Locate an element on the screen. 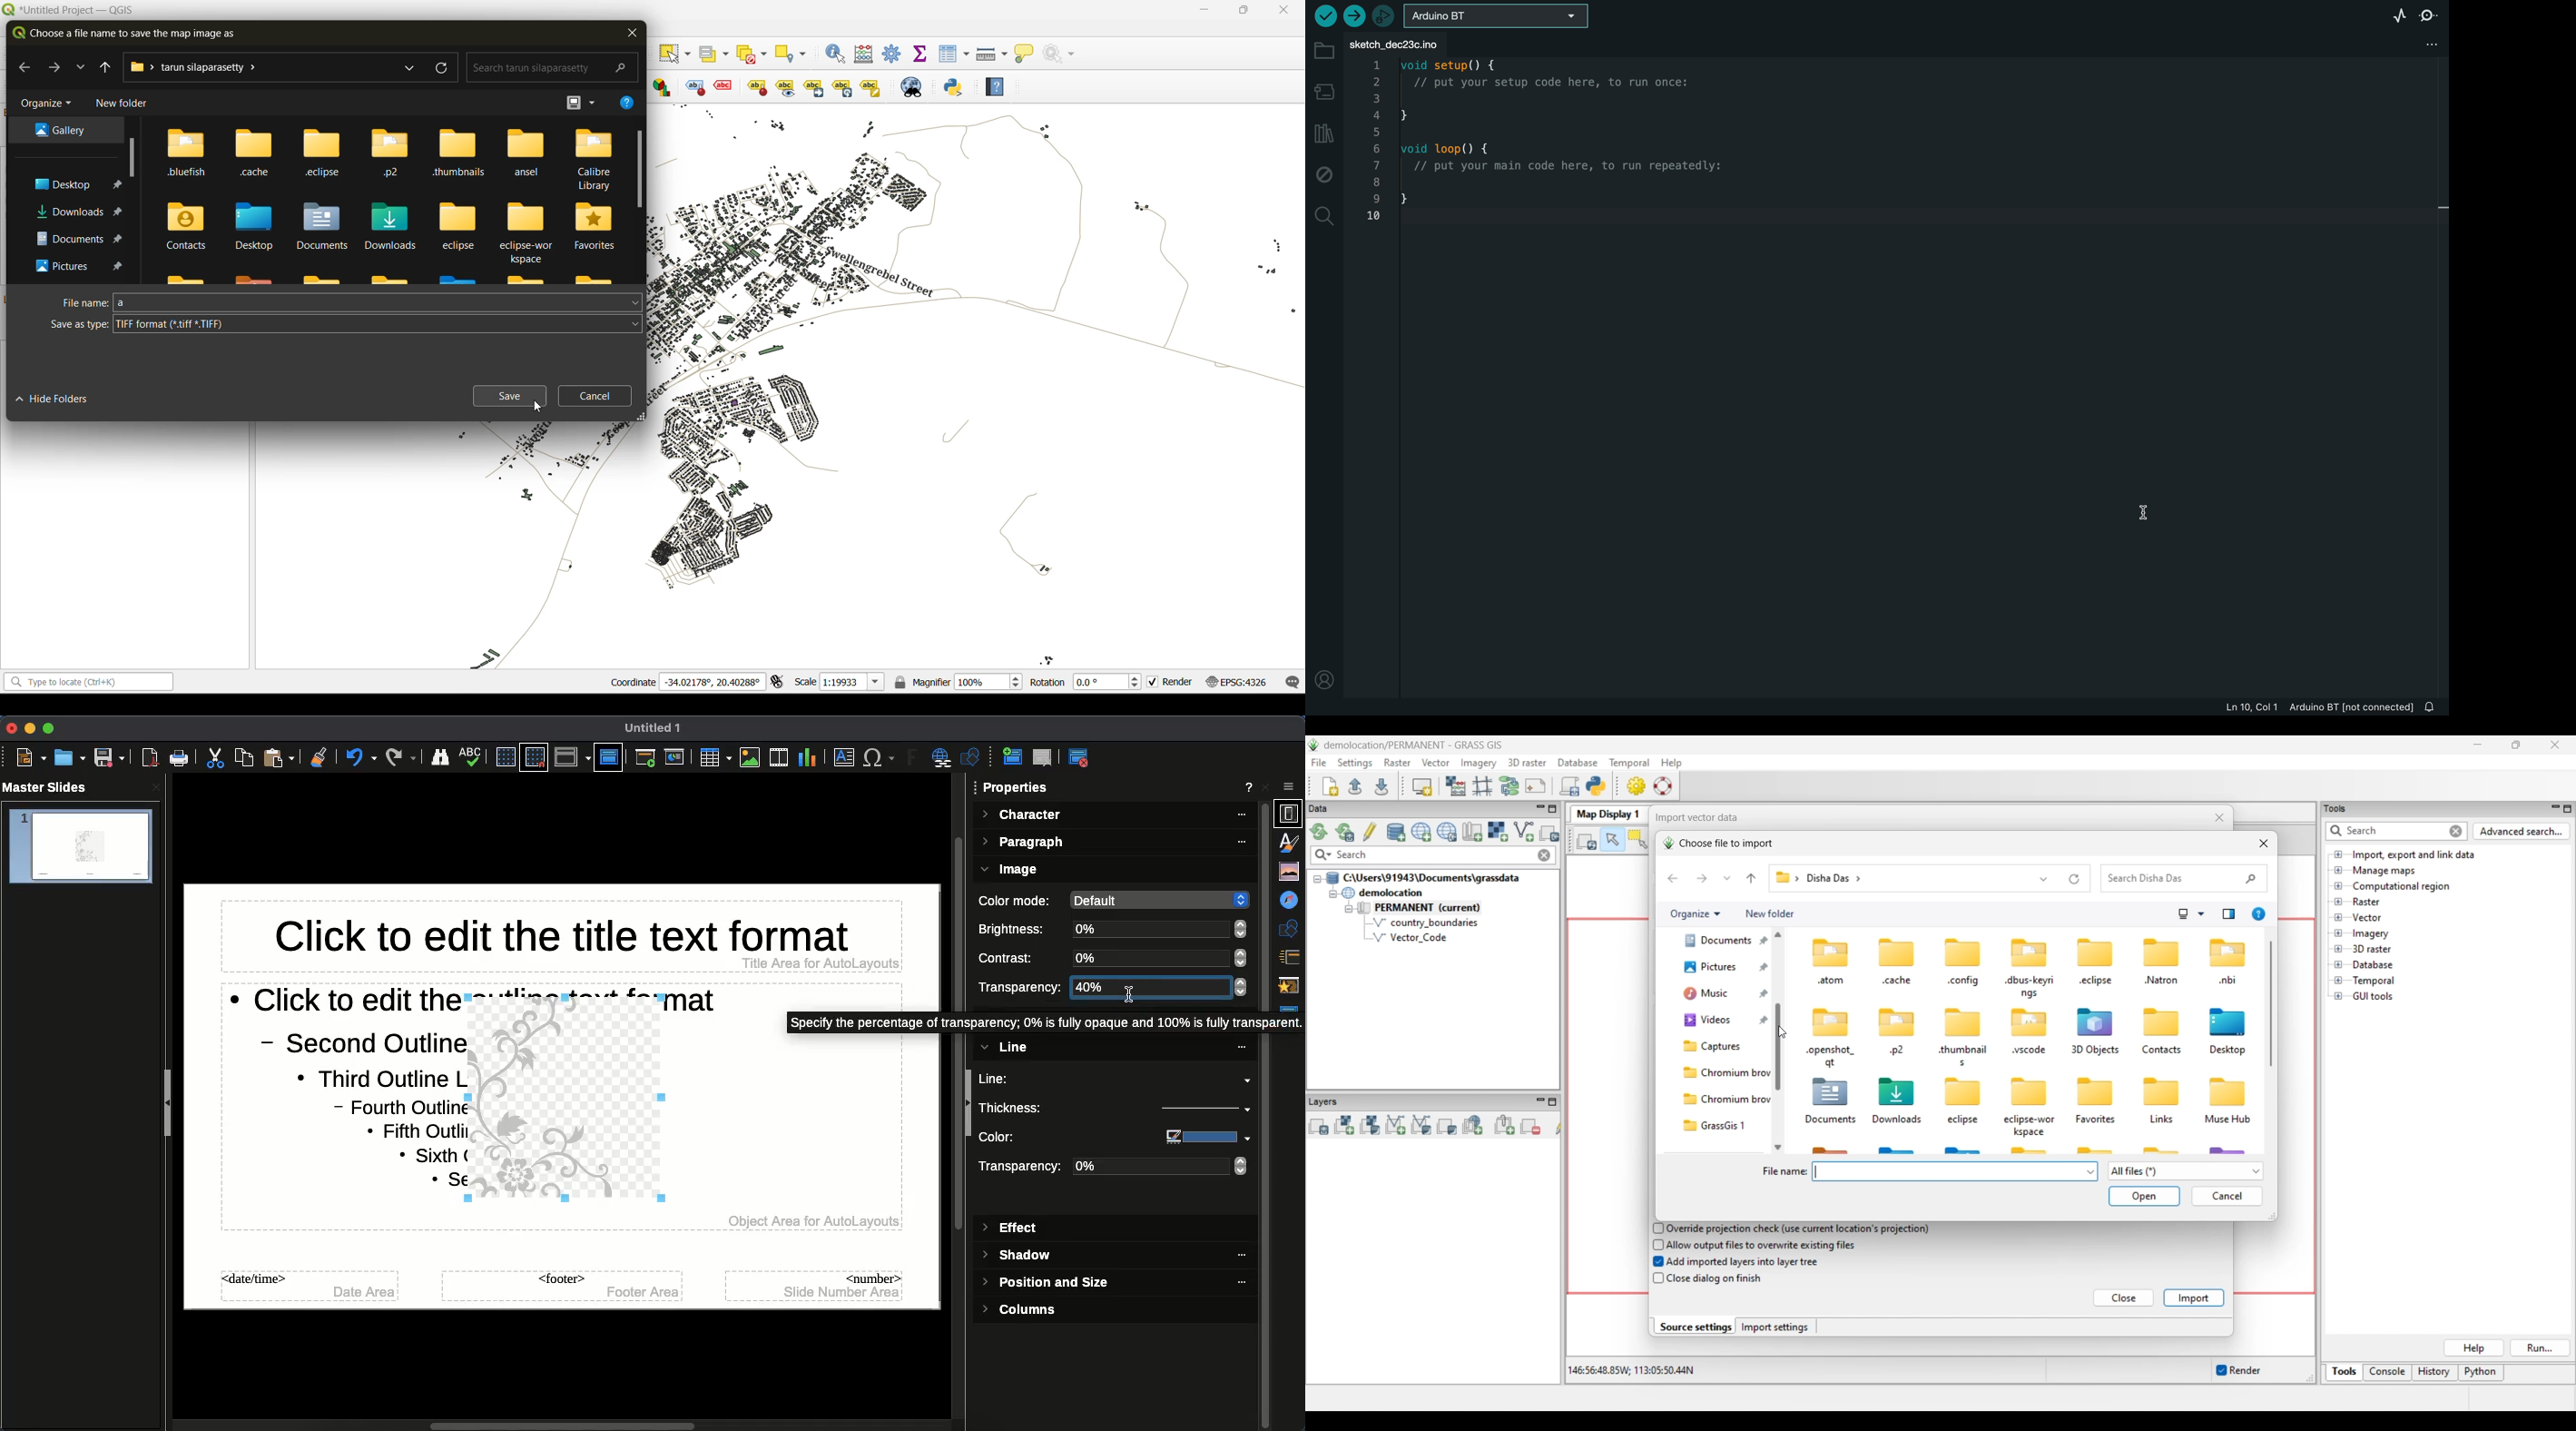 Image resolution: width=2576 pixels, height=1456 pixels. 40% is located at coordinates (1156, 987).